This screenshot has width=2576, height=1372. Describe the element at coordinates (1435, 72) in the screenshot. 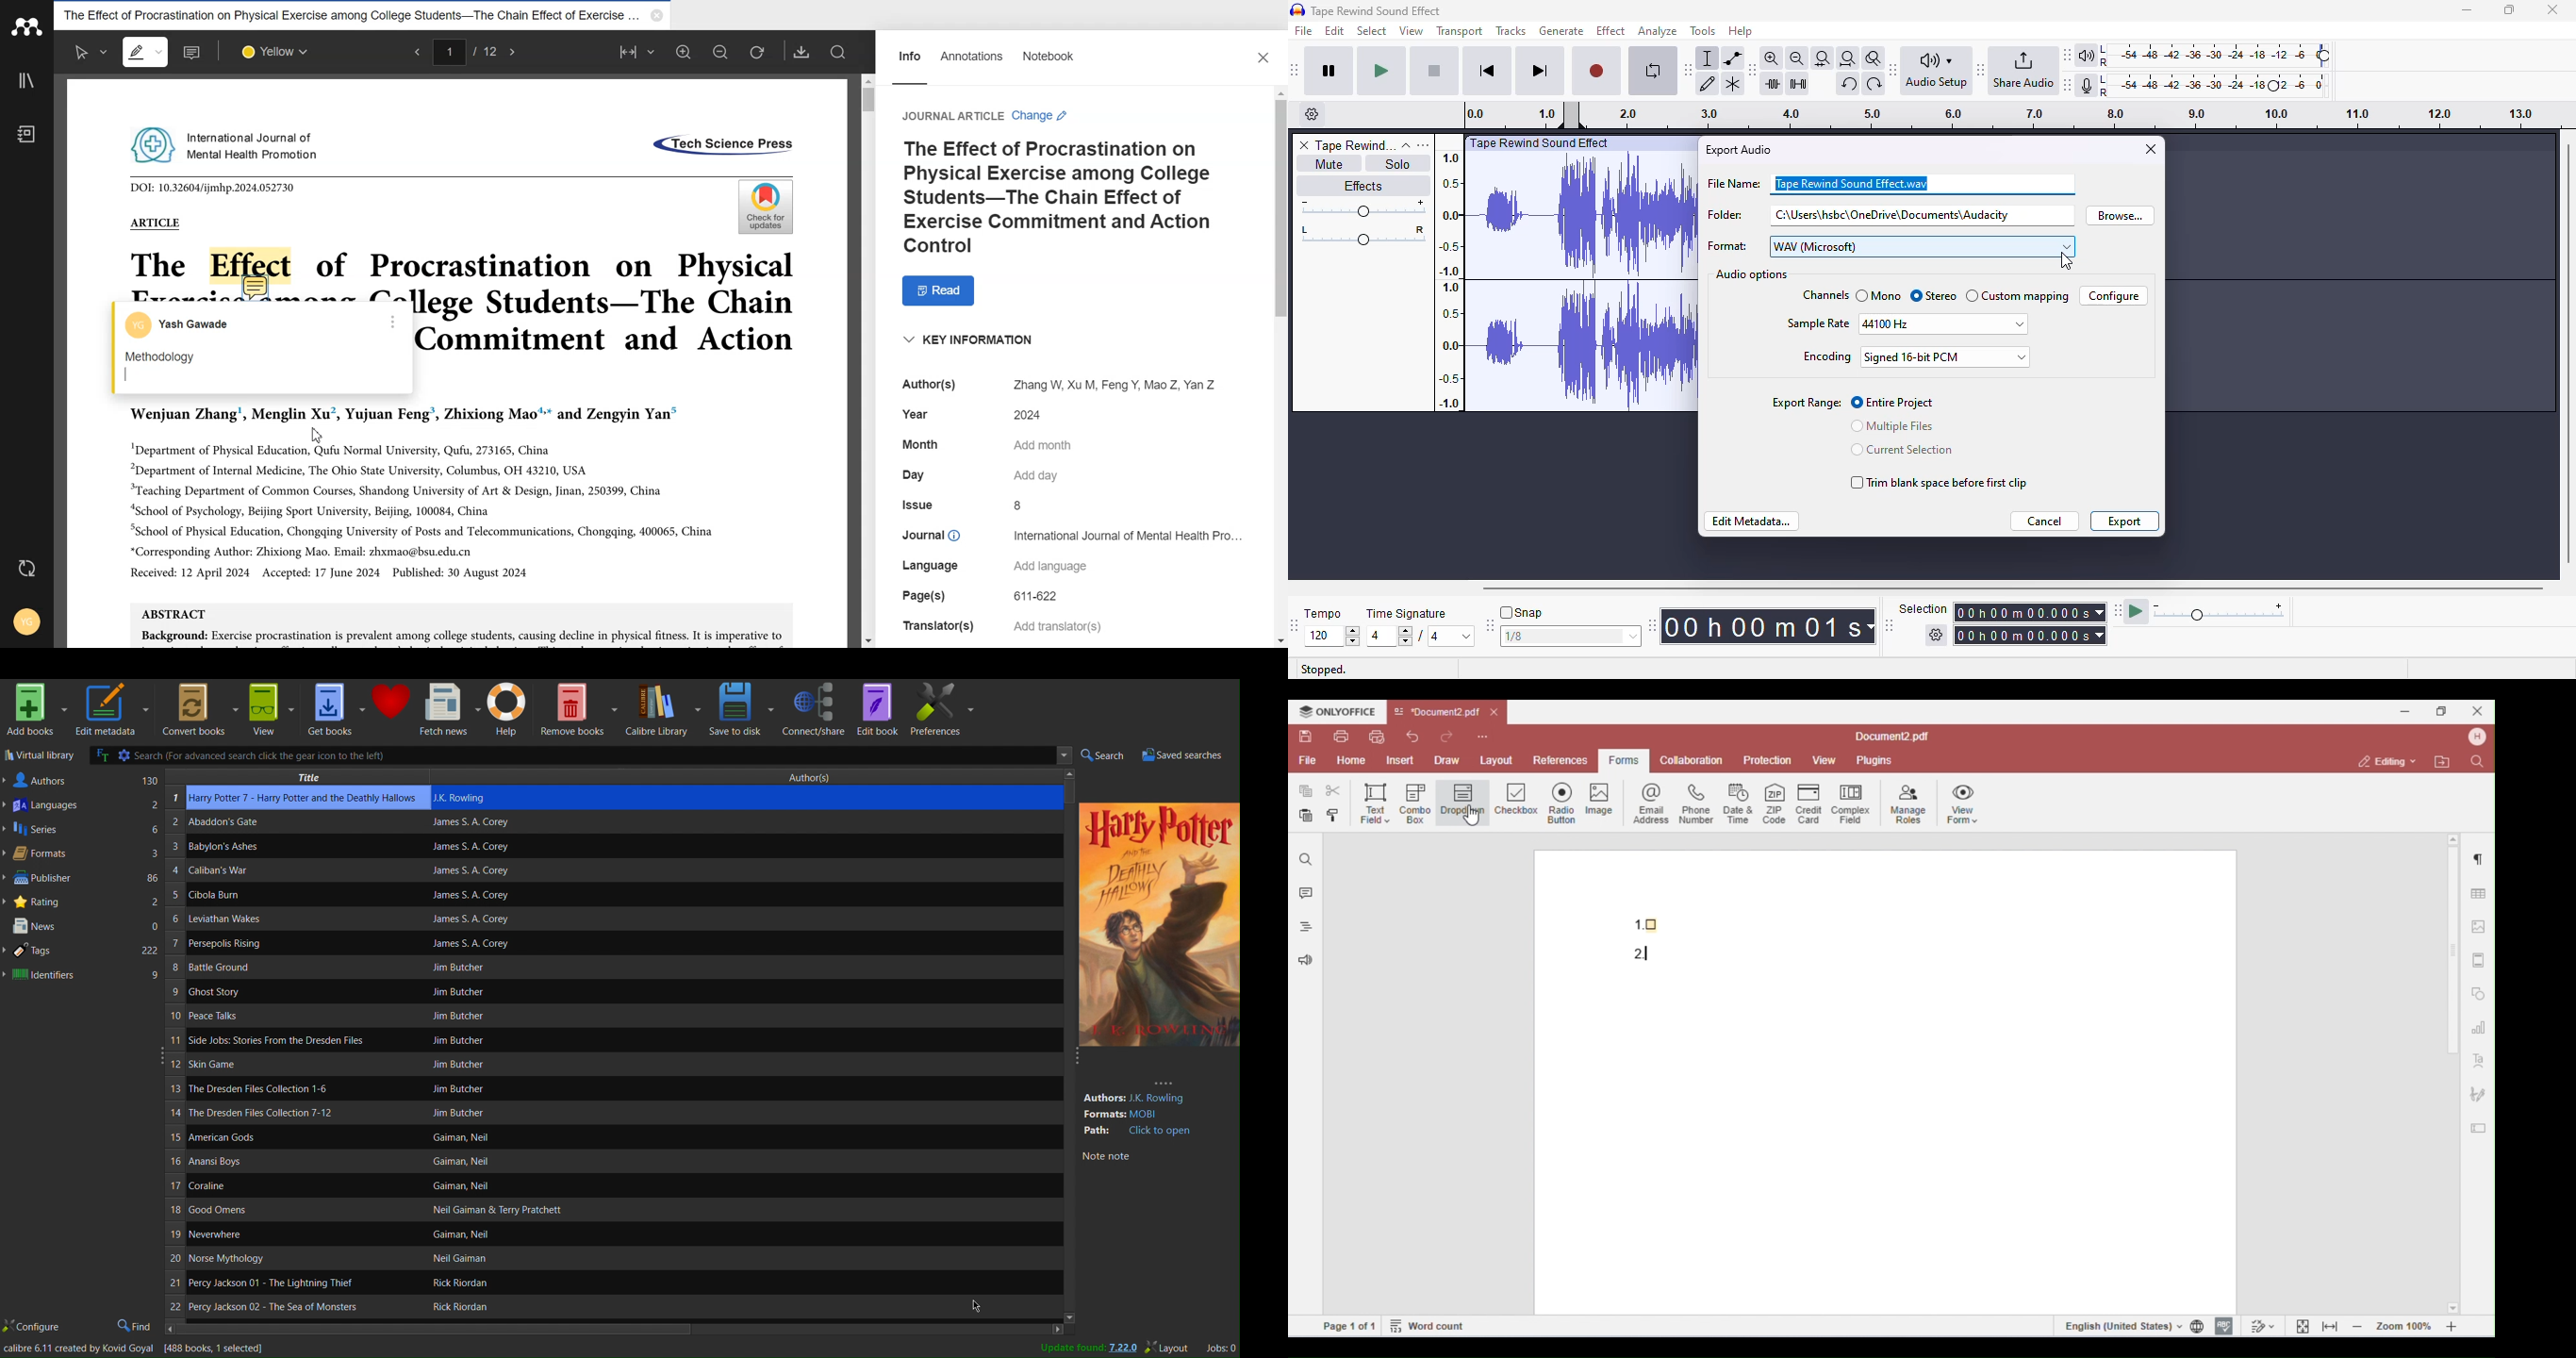

I see `stop` at that location.